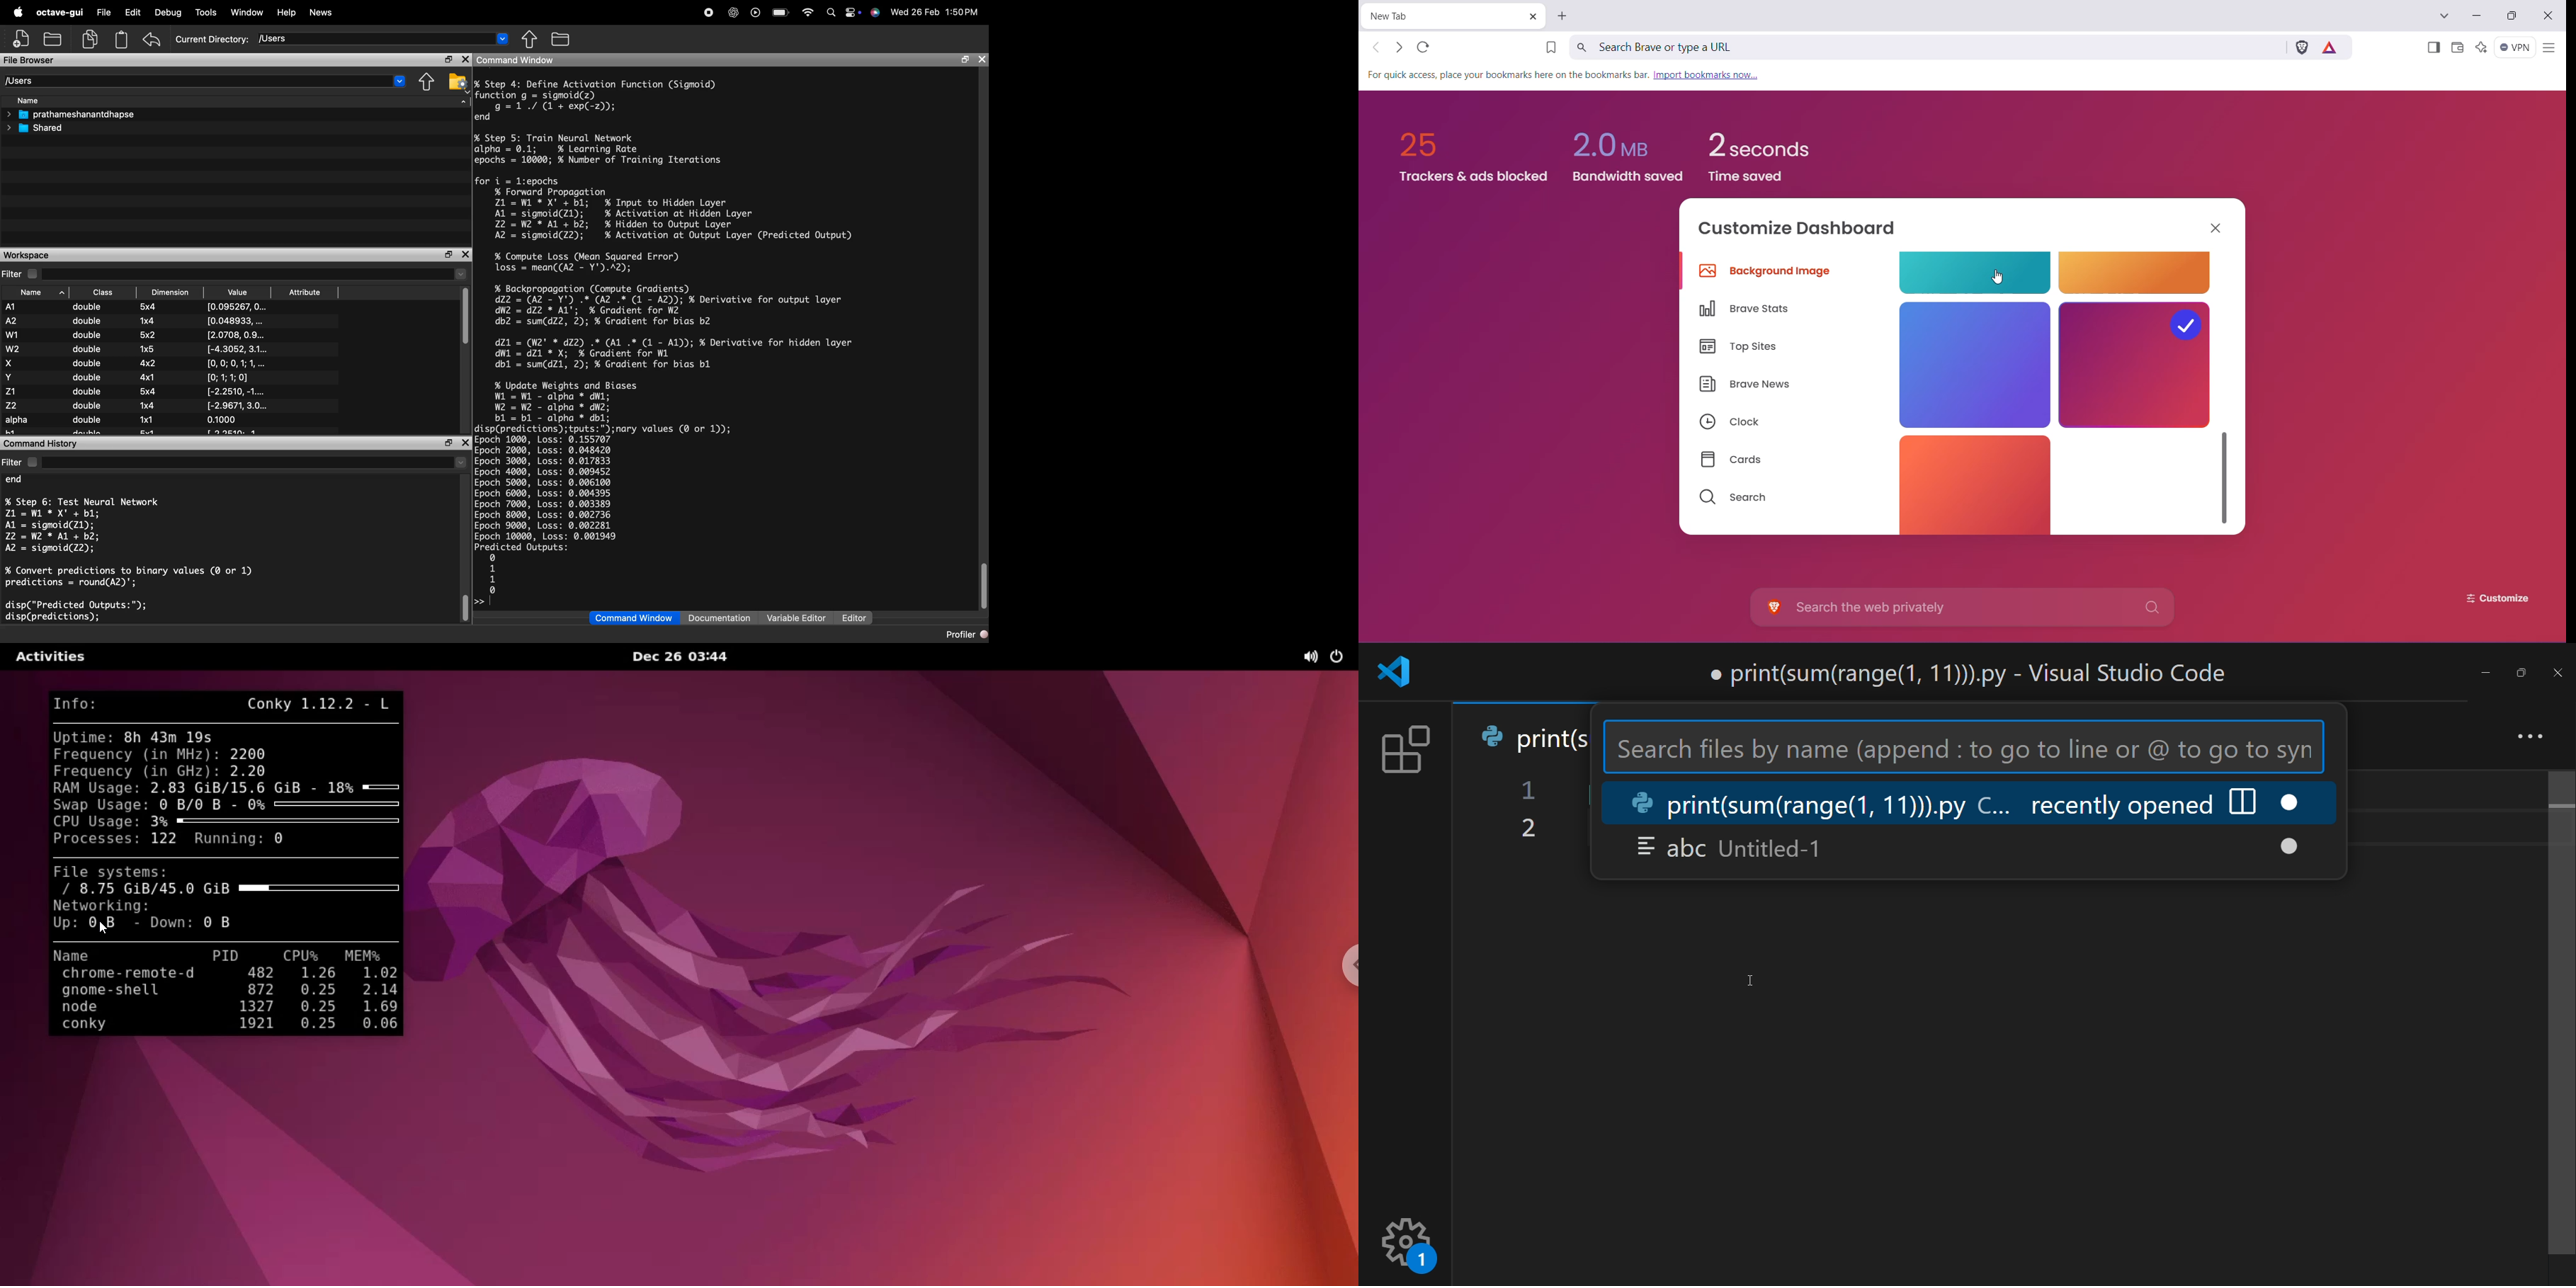 The height and width of the screenshot is (1288, 2576). What do you see at coordinates (2135, 364) in the screenshot?
I see `color 2 #aa295f` at bounding box center [2135, 364].